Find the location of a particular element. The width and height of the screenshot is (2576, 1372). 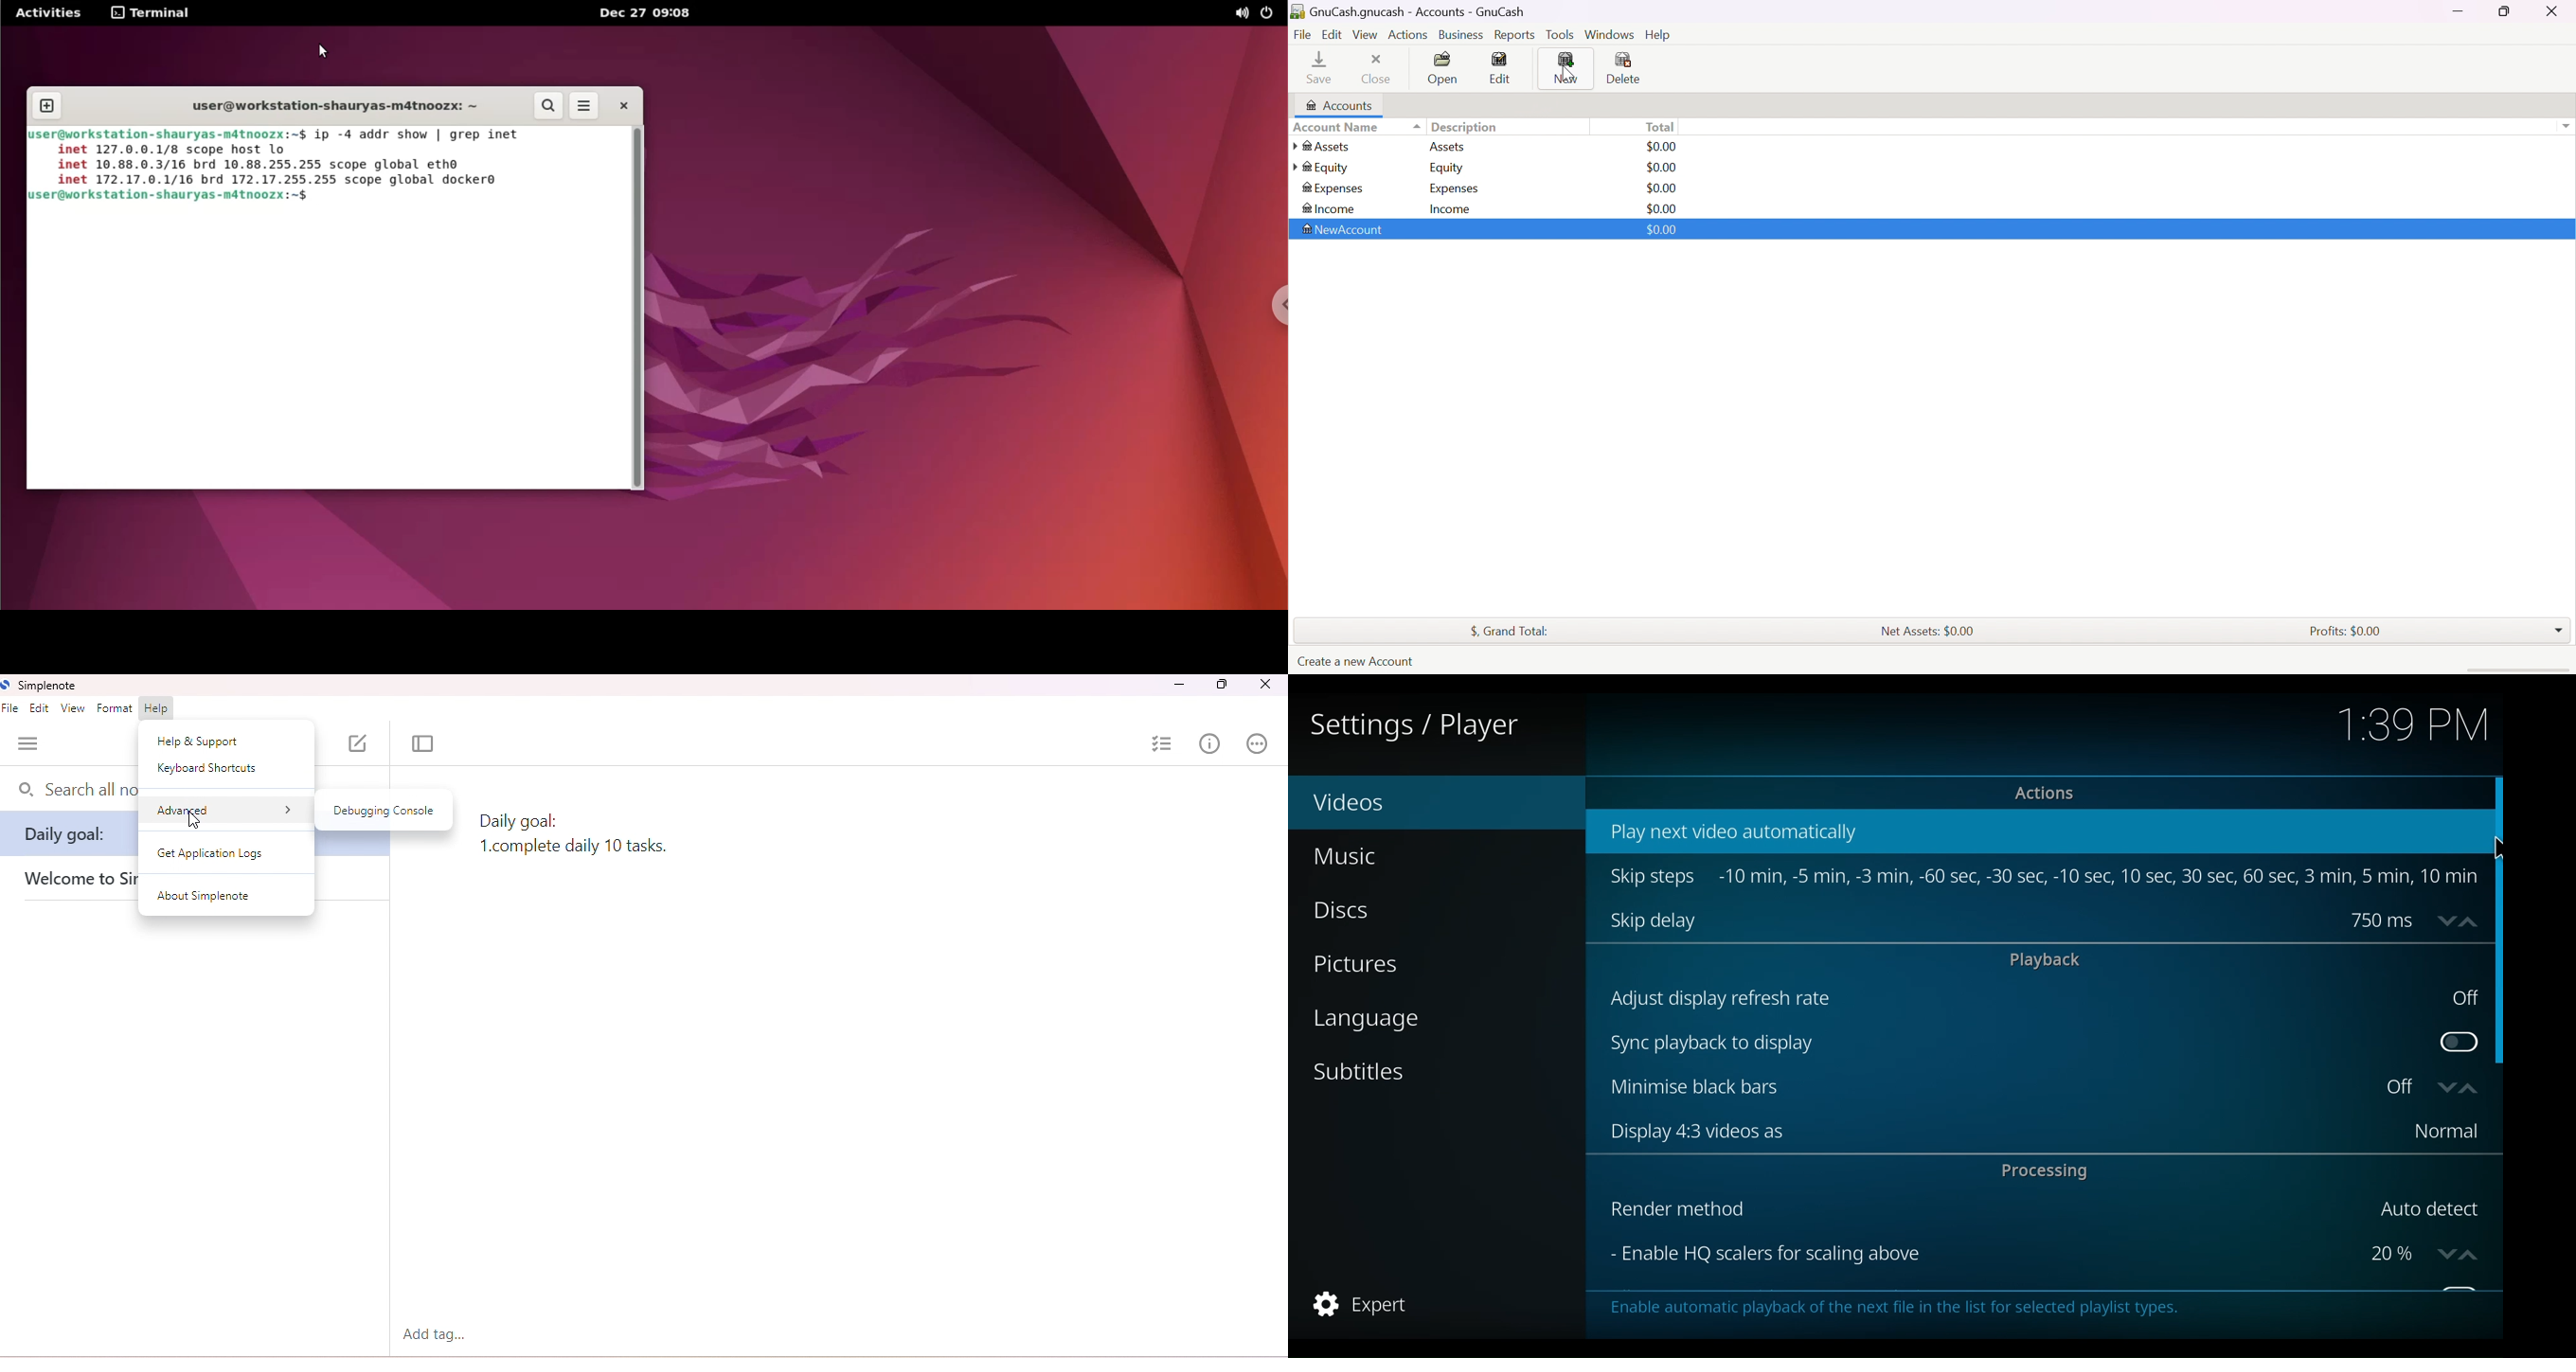

Skip steps is located at coordinates (1654, 877).